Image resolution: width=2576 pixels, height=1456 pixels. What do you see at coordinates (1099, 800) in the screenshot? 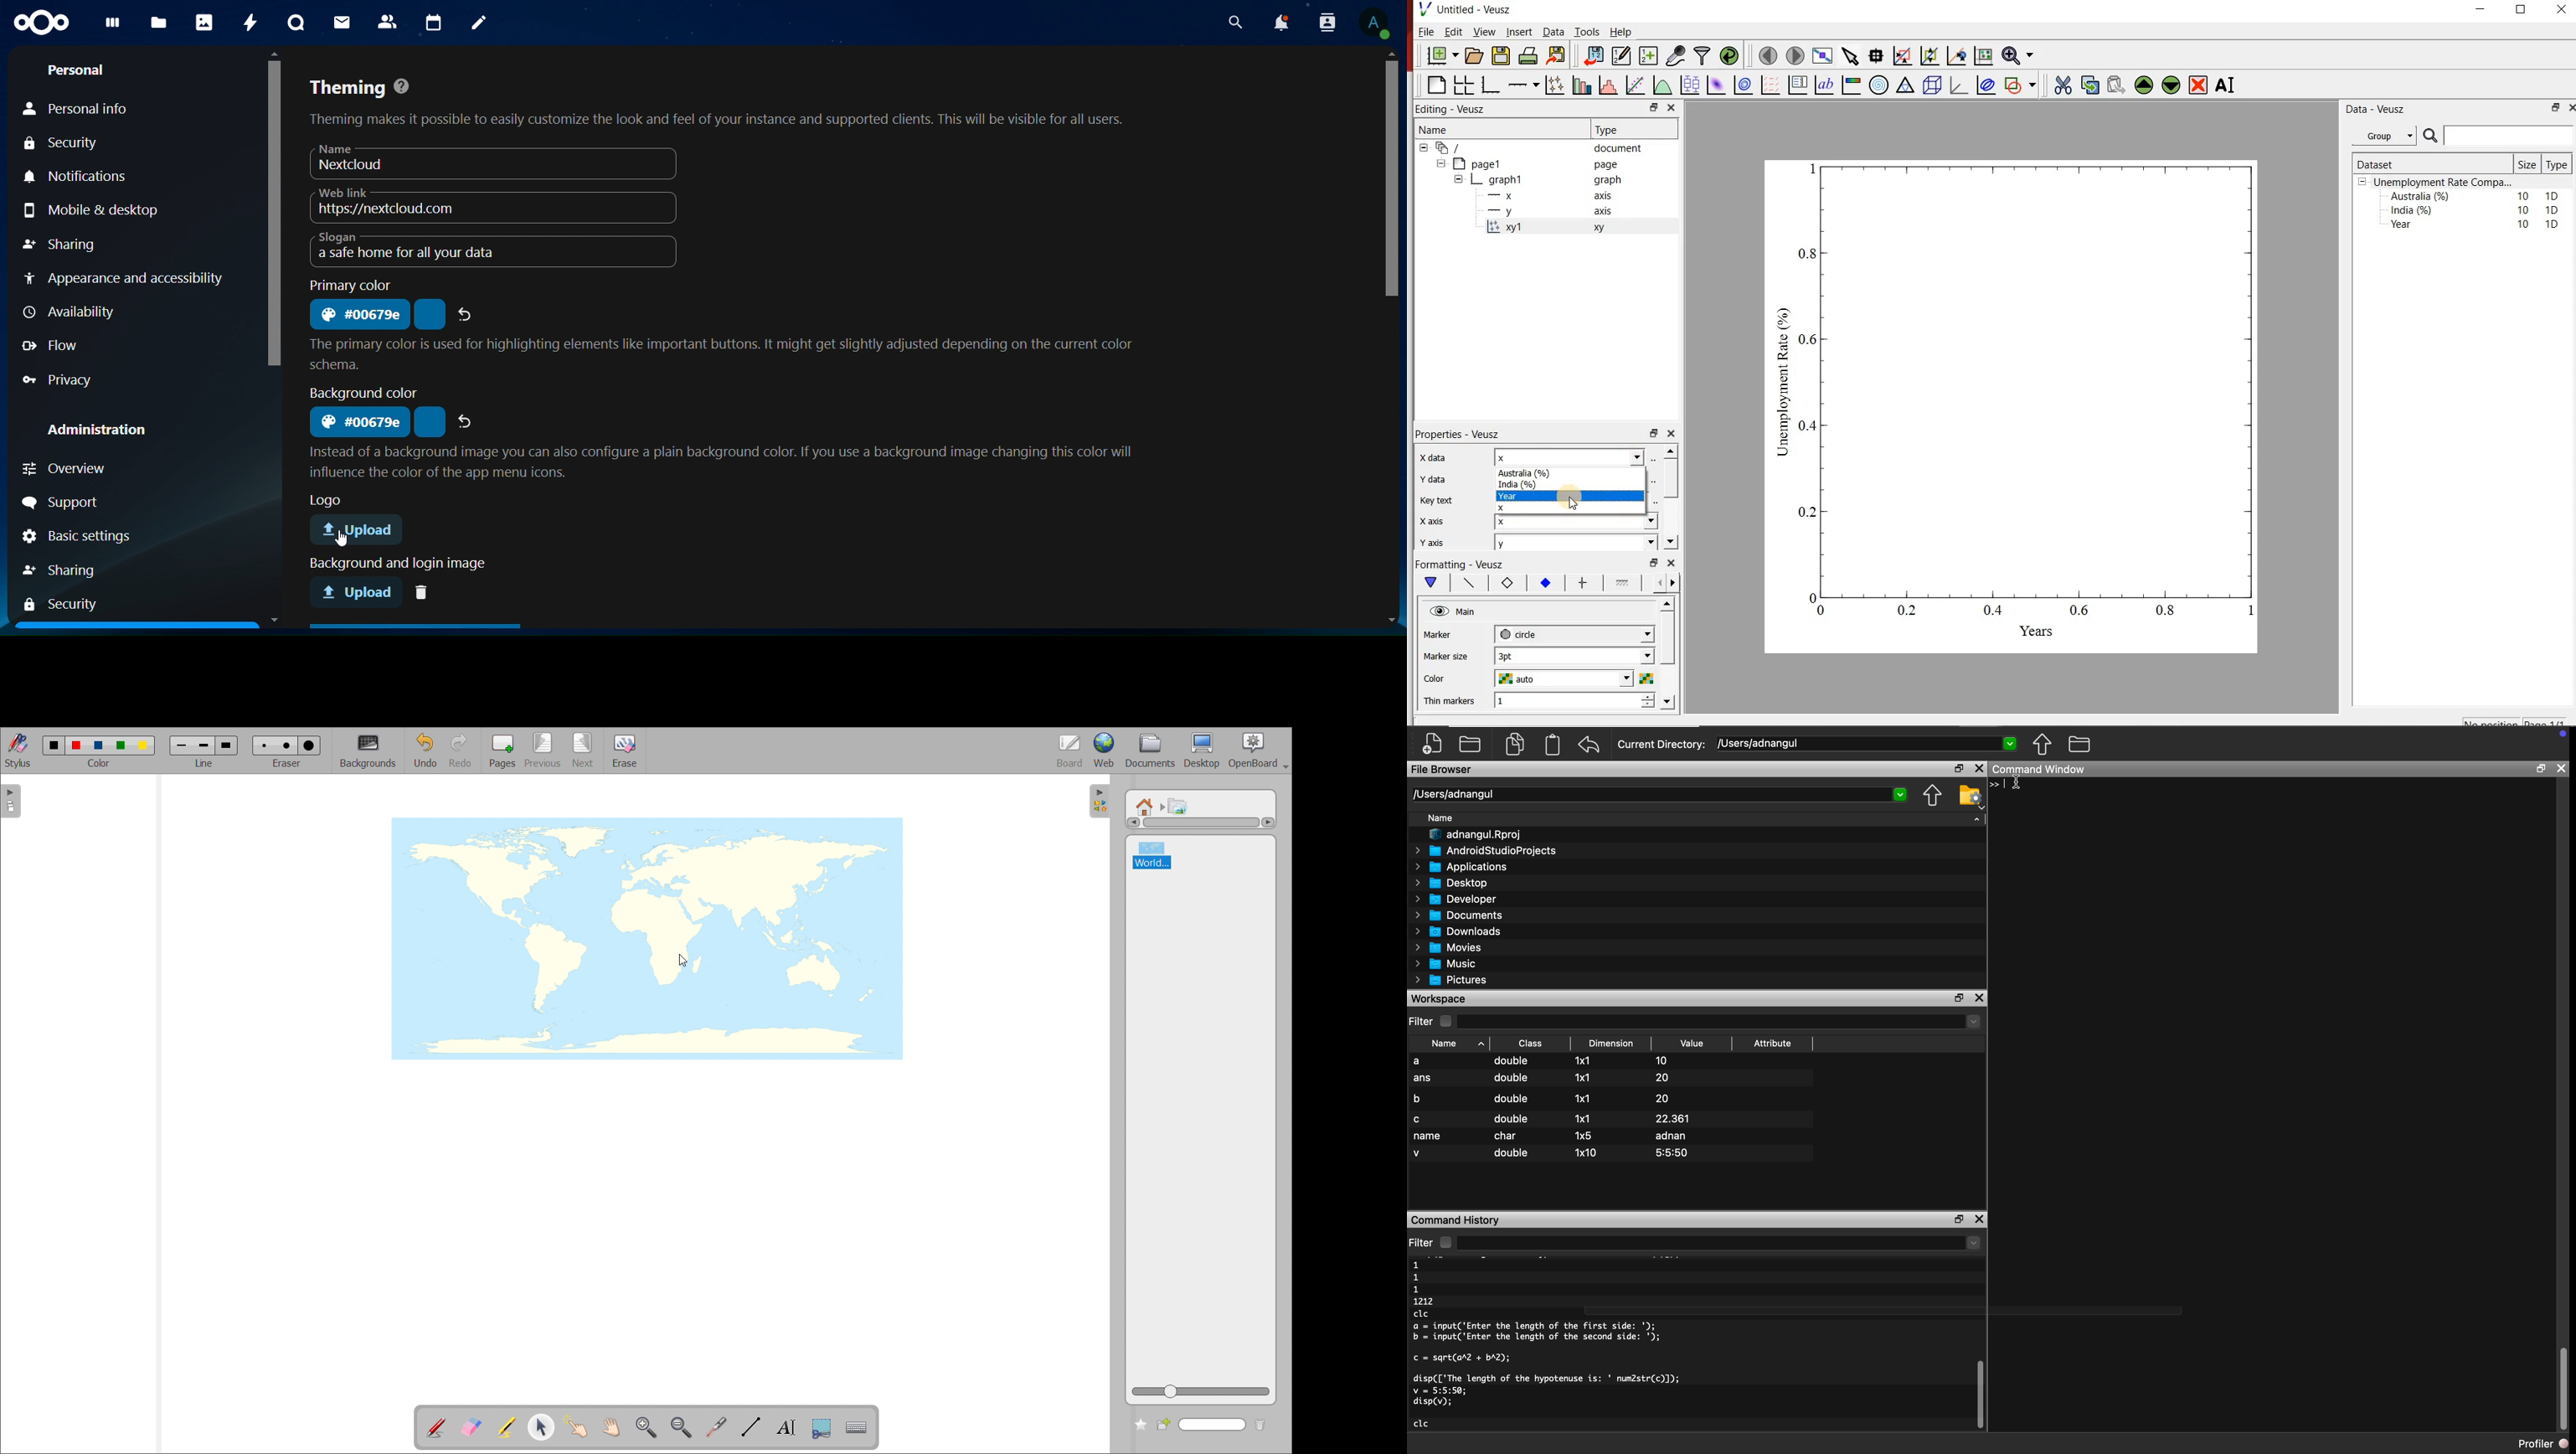
I see `open folders view` at bounding box center [1099, 800].